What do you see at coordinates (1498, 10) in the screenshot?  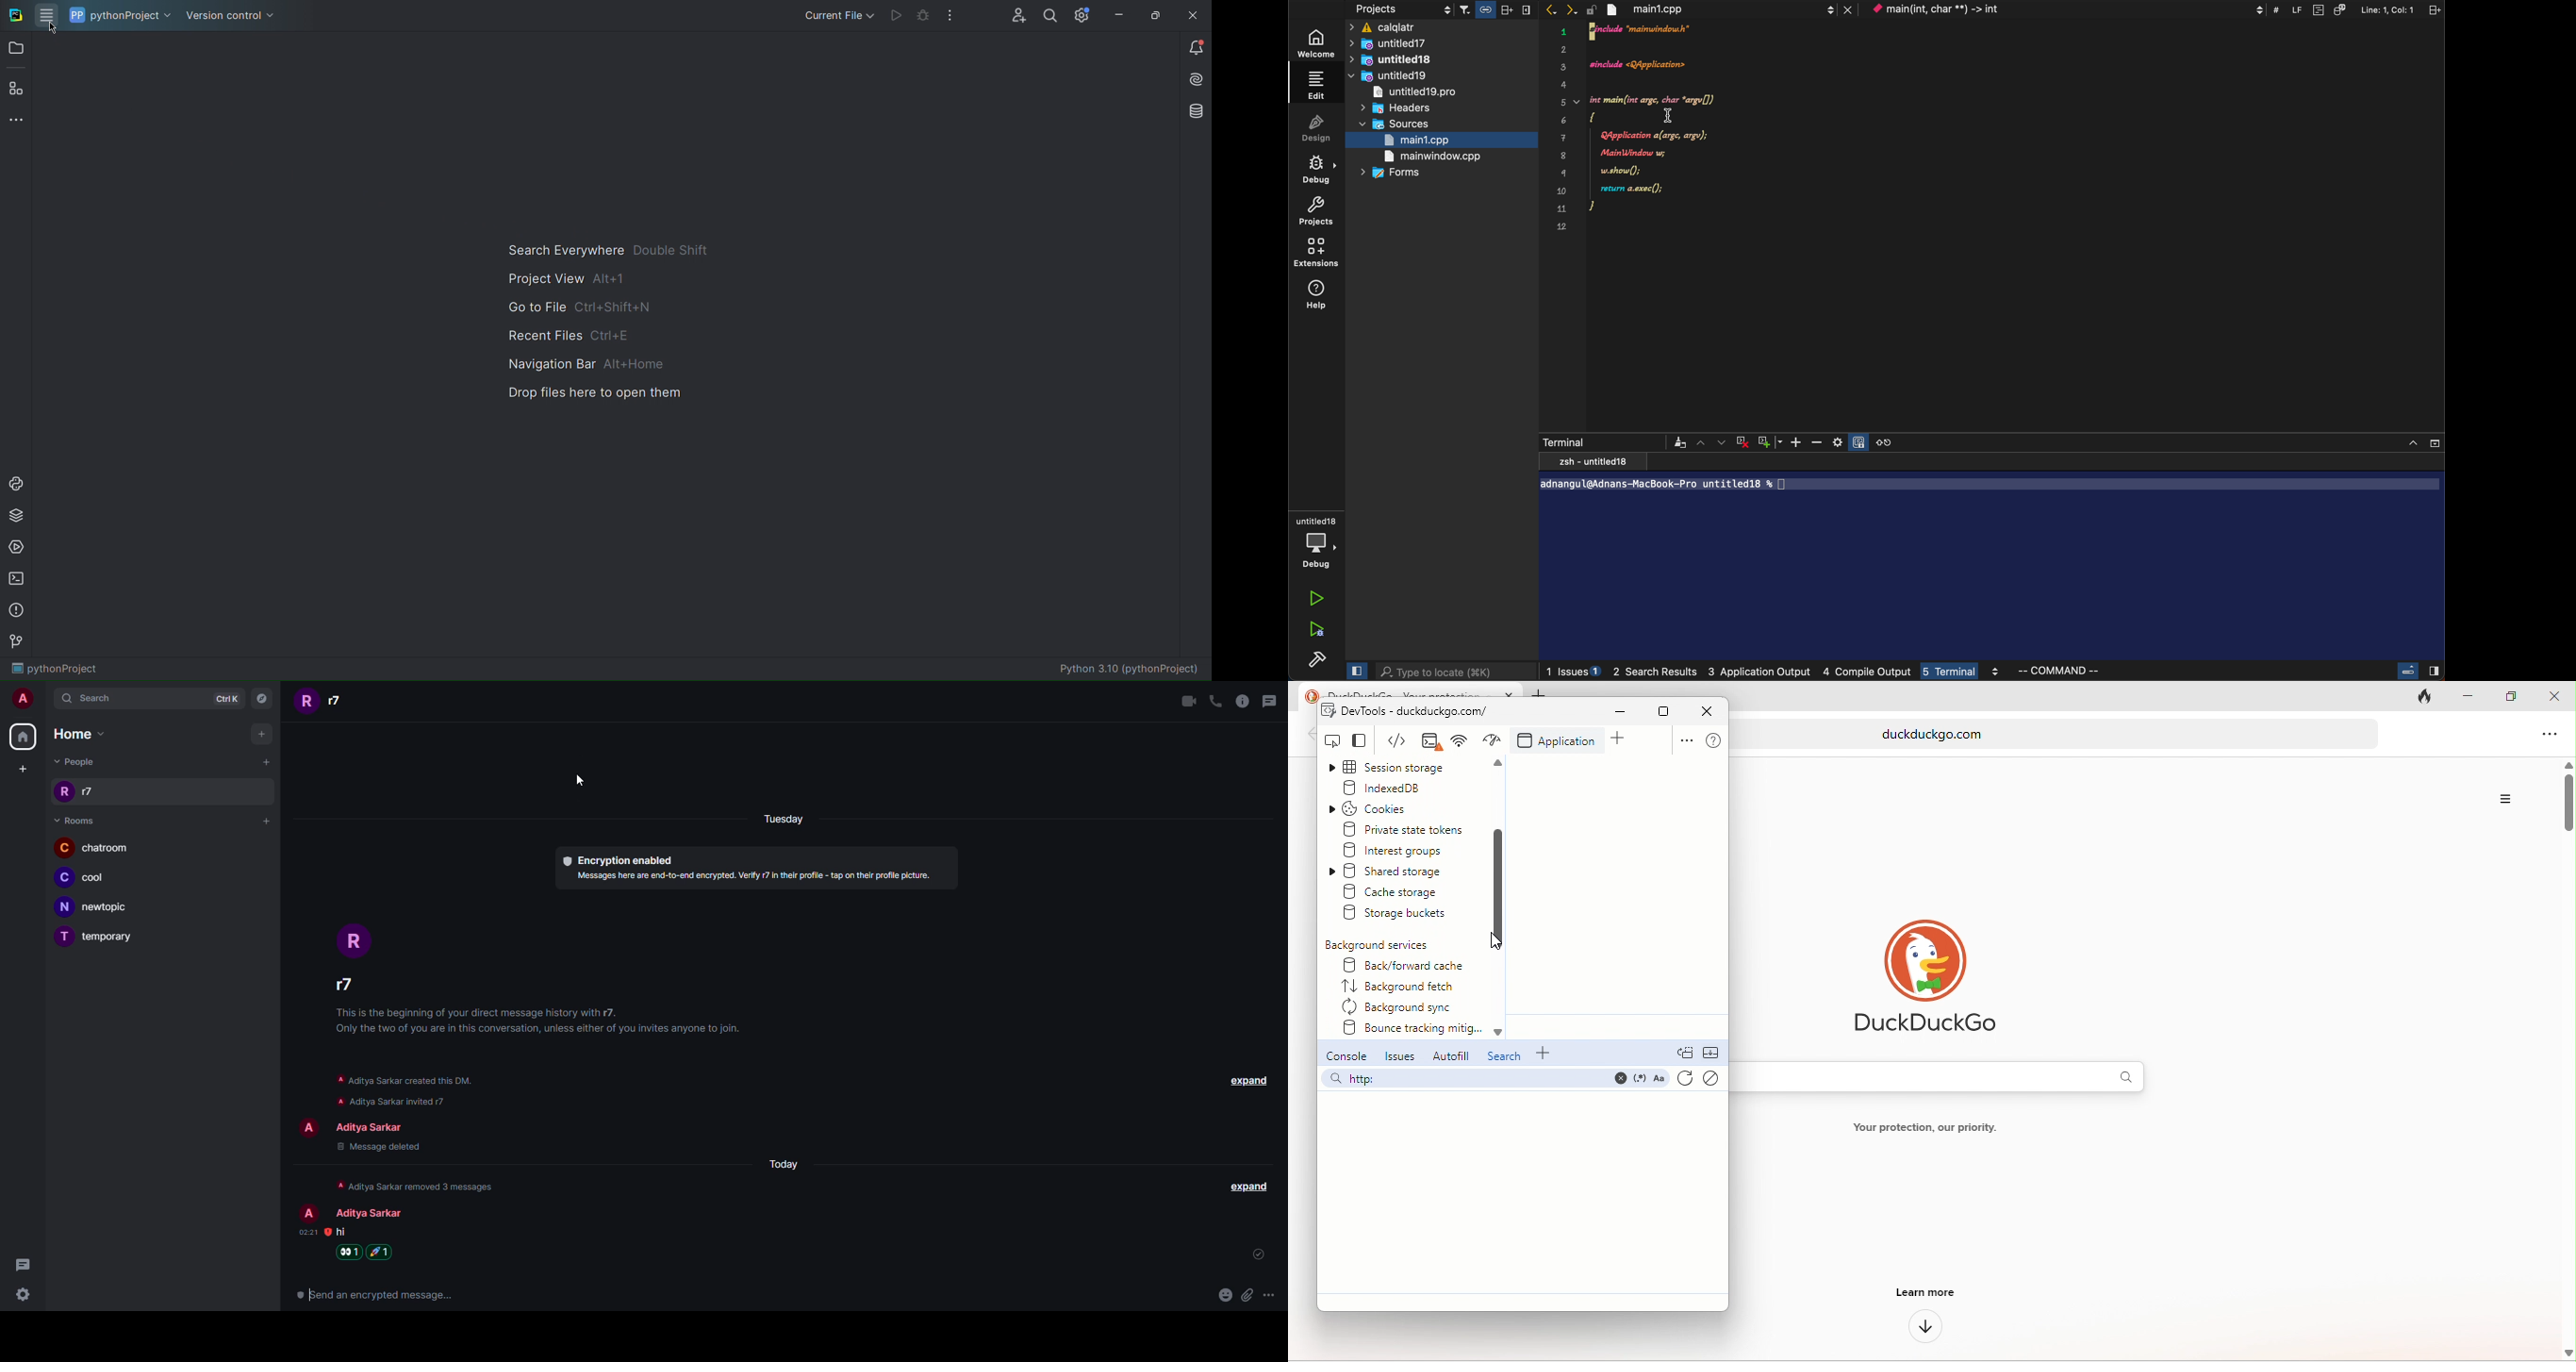 I see `filter` at bounding box center [1498, 10].